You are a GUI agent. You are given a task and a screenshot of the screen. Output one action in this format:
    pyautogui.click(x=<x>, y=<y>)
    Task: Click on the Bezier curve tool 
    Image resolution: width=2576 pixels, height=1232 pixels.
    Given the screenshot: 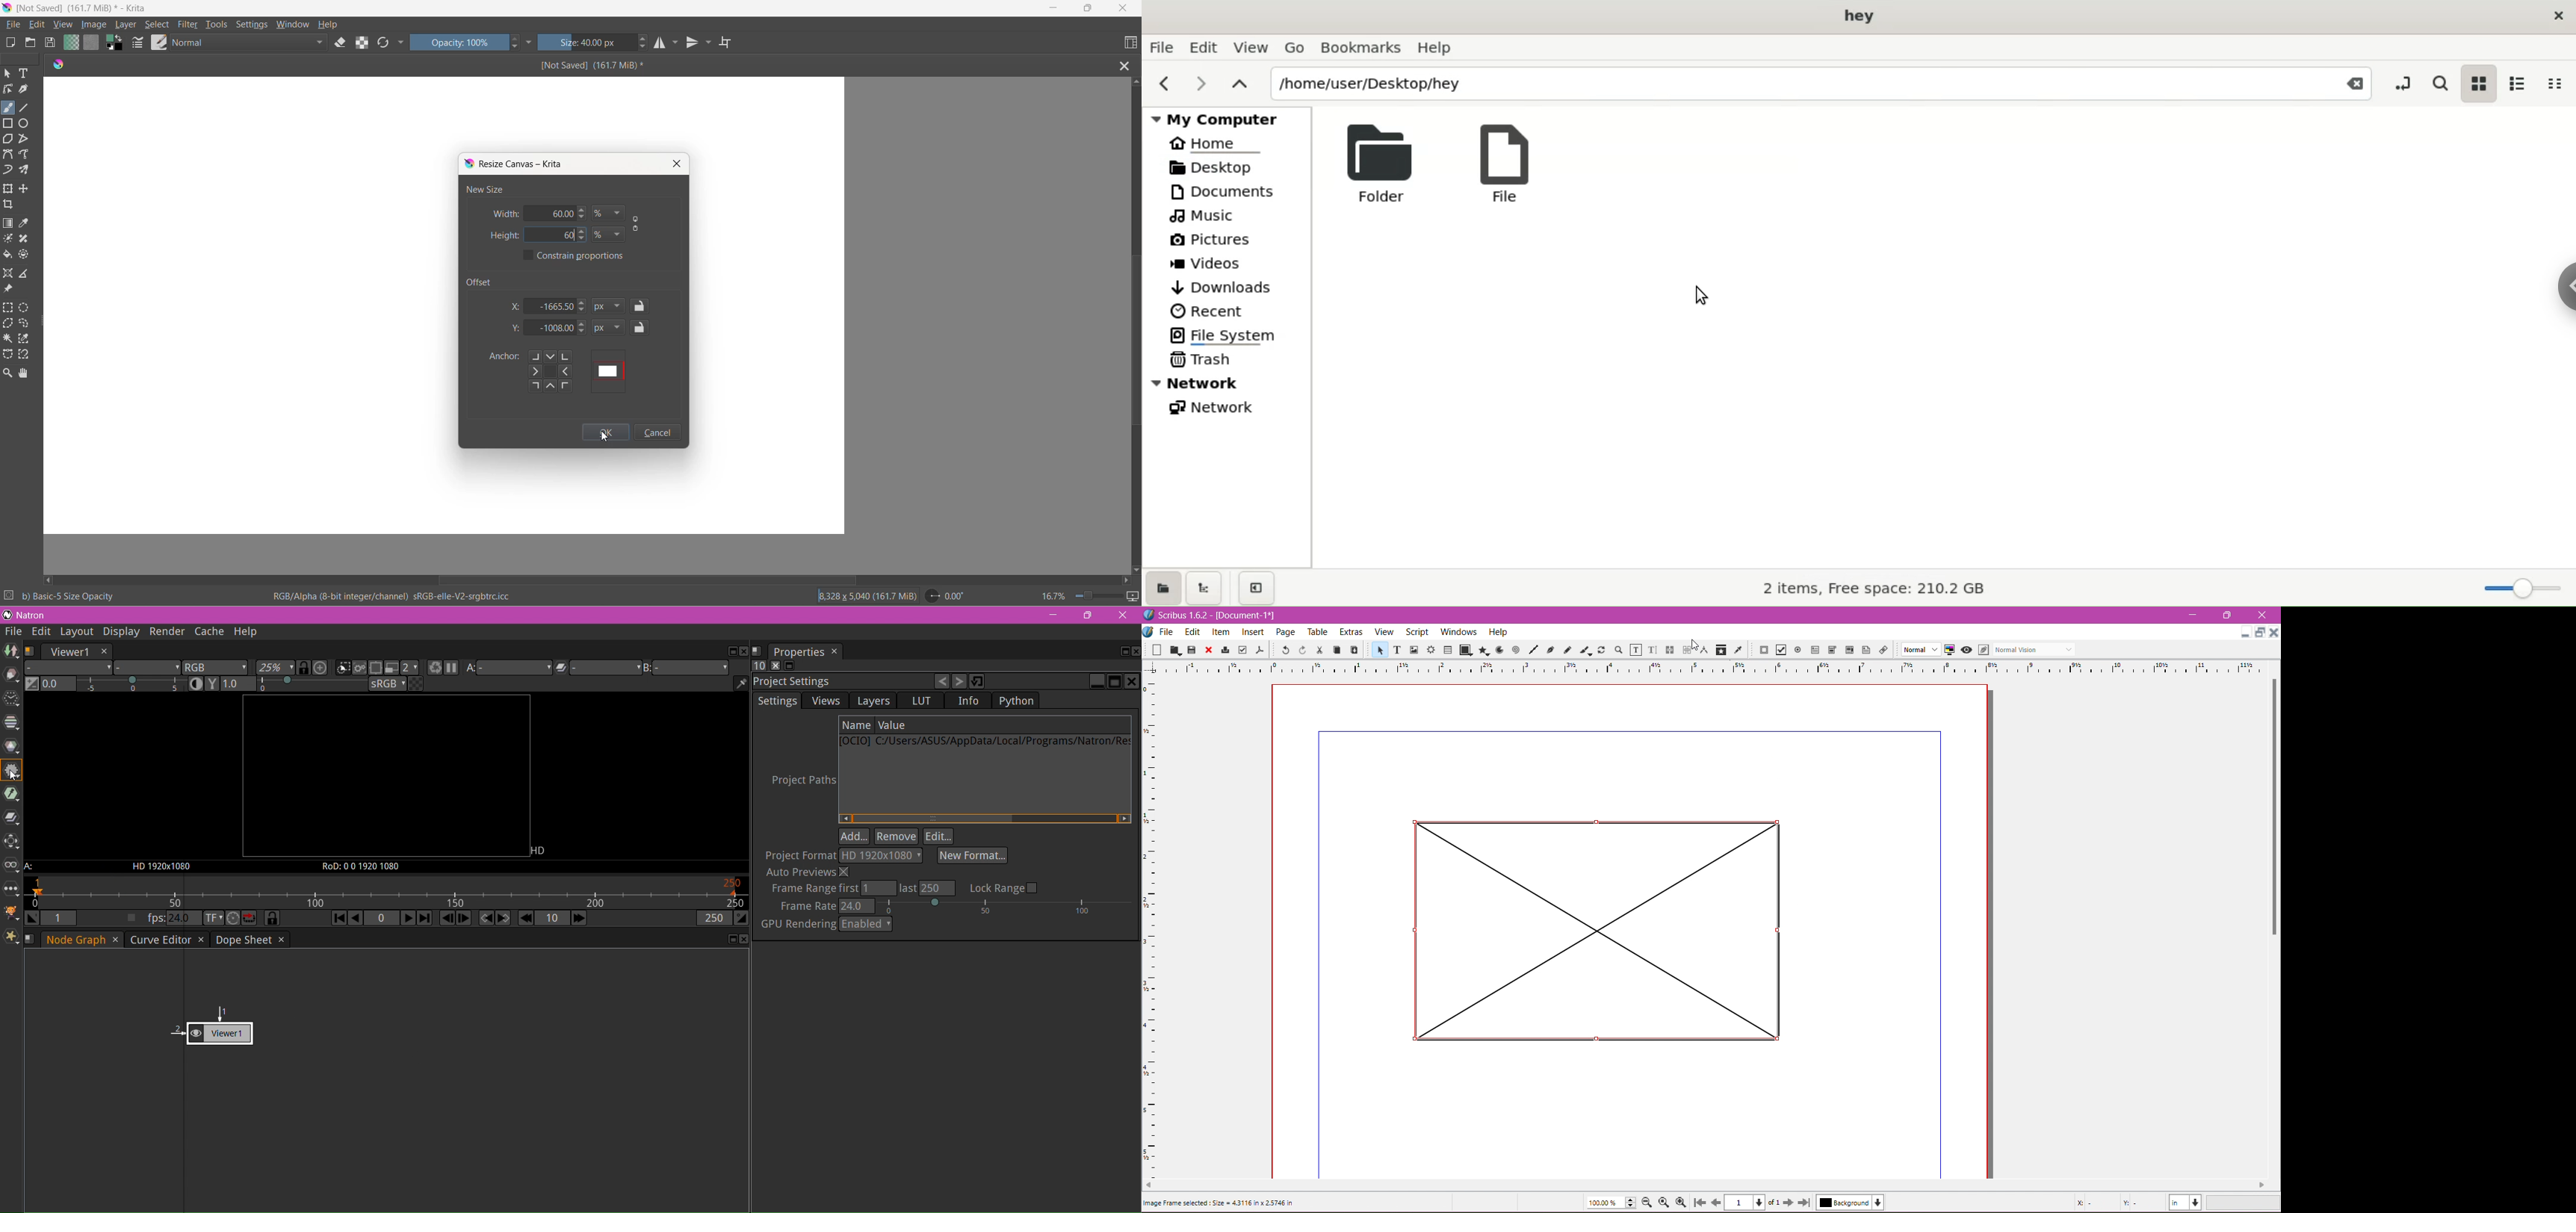 What is the action you would take?
    pyautogui.click(x=10, y=156)
    